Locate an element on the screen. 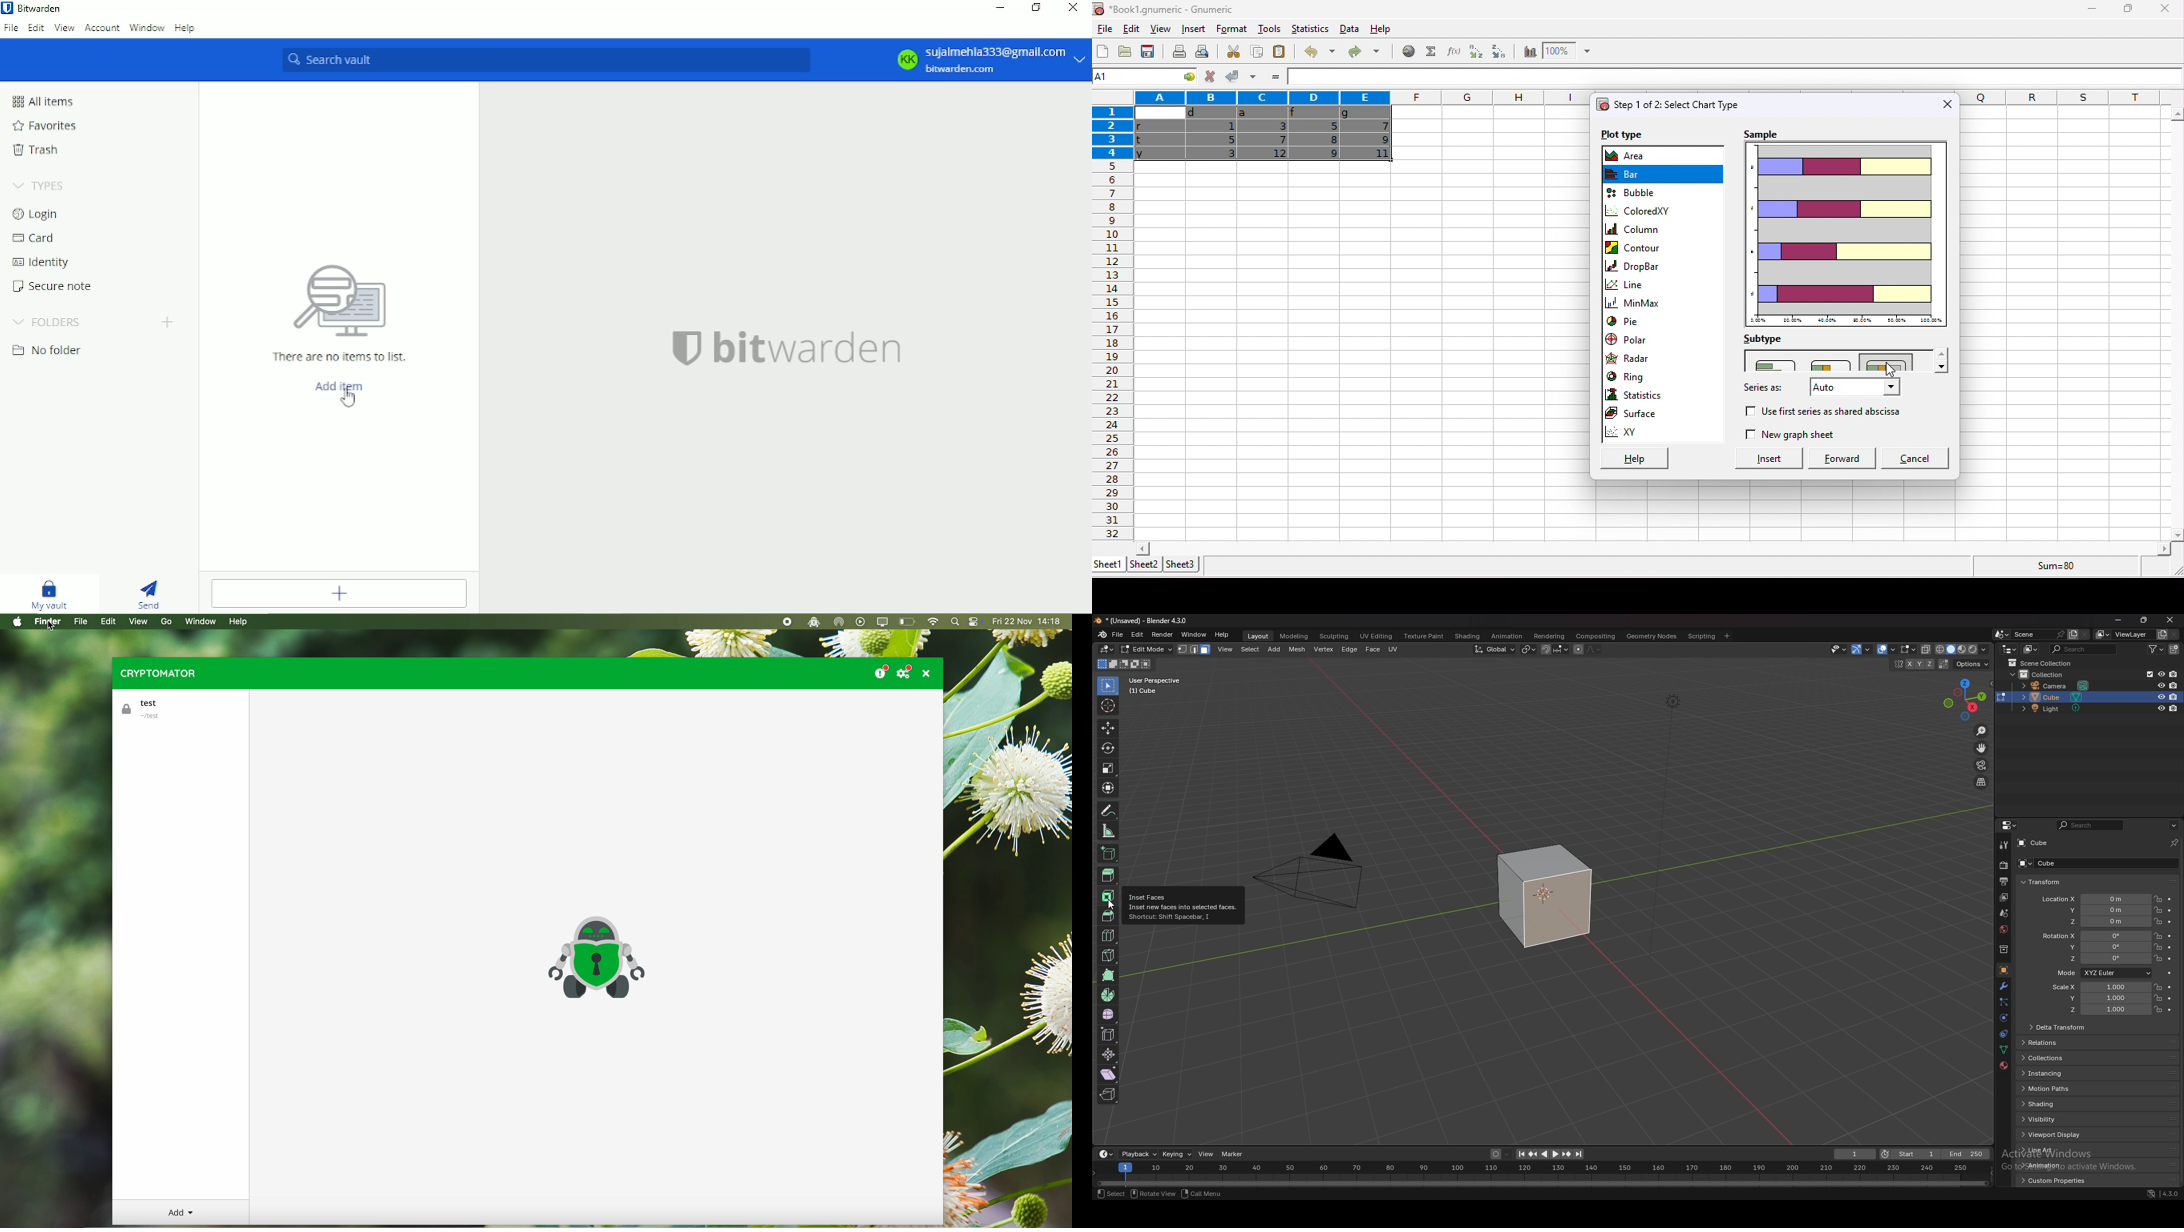 The height and width of the screenshot is (1232, 2184). editor type is located at coordinates (1108, 649).